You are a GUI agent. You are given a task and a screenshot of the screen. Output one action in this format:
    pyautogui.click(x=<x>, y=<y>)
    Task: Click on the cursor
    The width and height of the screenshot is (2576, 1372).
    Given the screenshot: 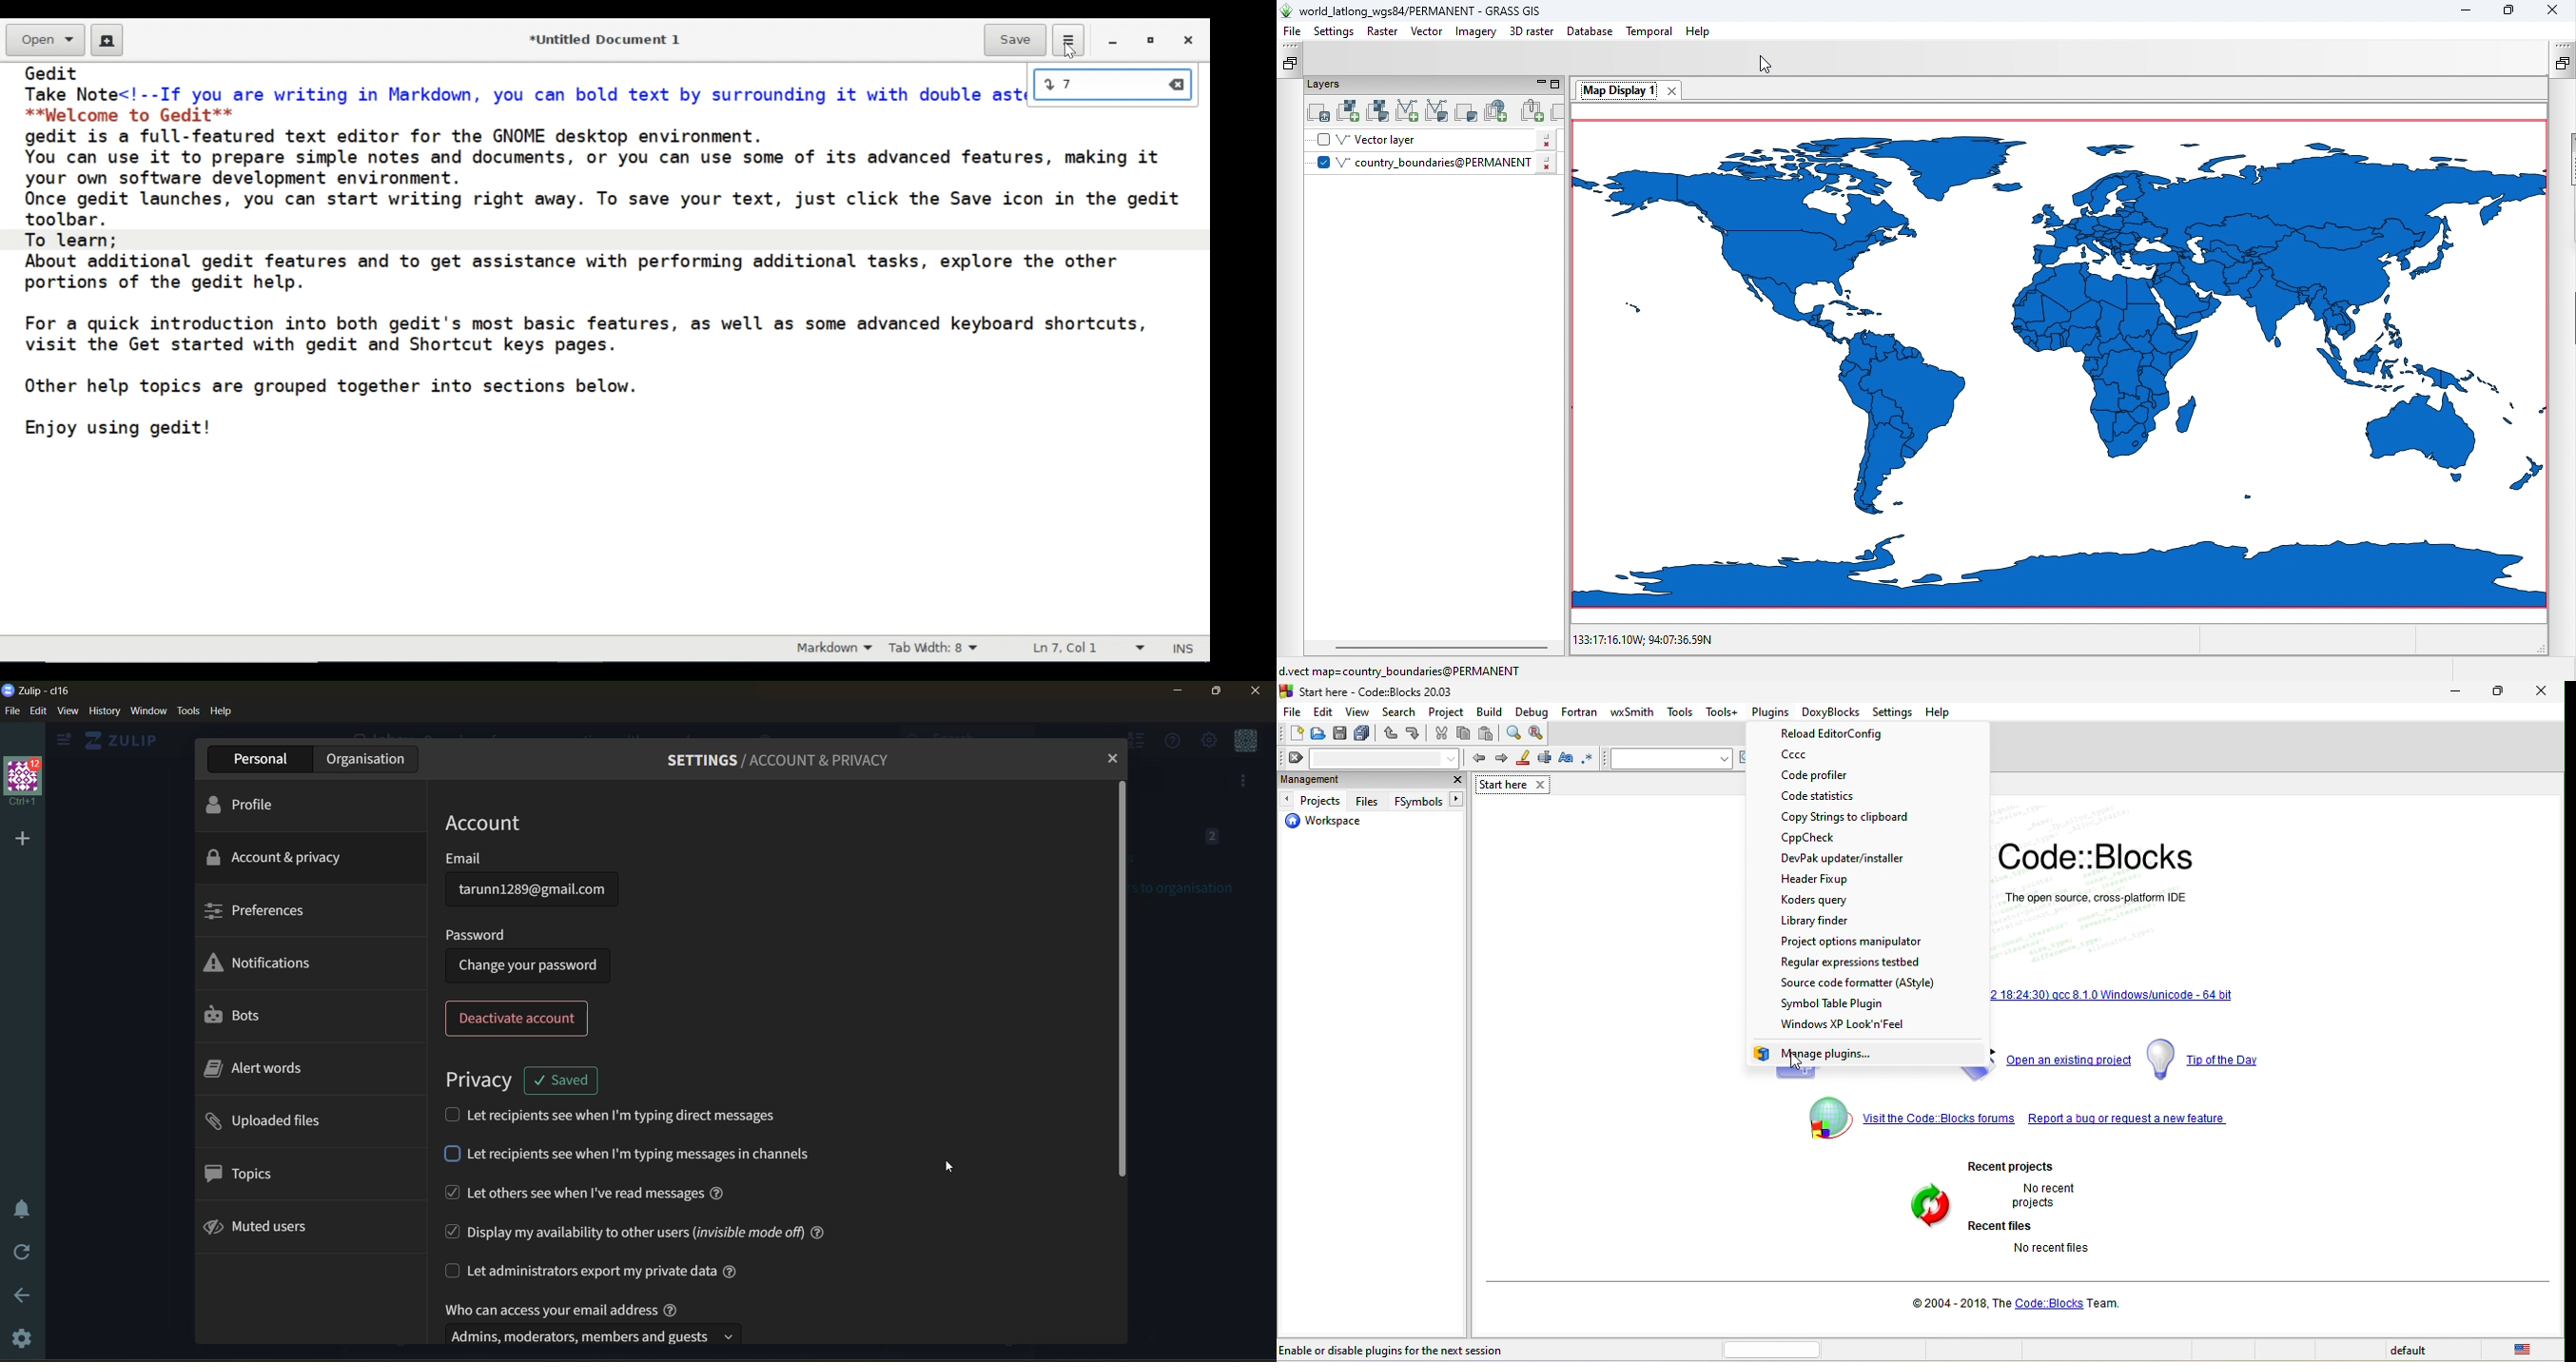 What is the action you would take?
    pyautogui.click(x=956, y=1168)
    